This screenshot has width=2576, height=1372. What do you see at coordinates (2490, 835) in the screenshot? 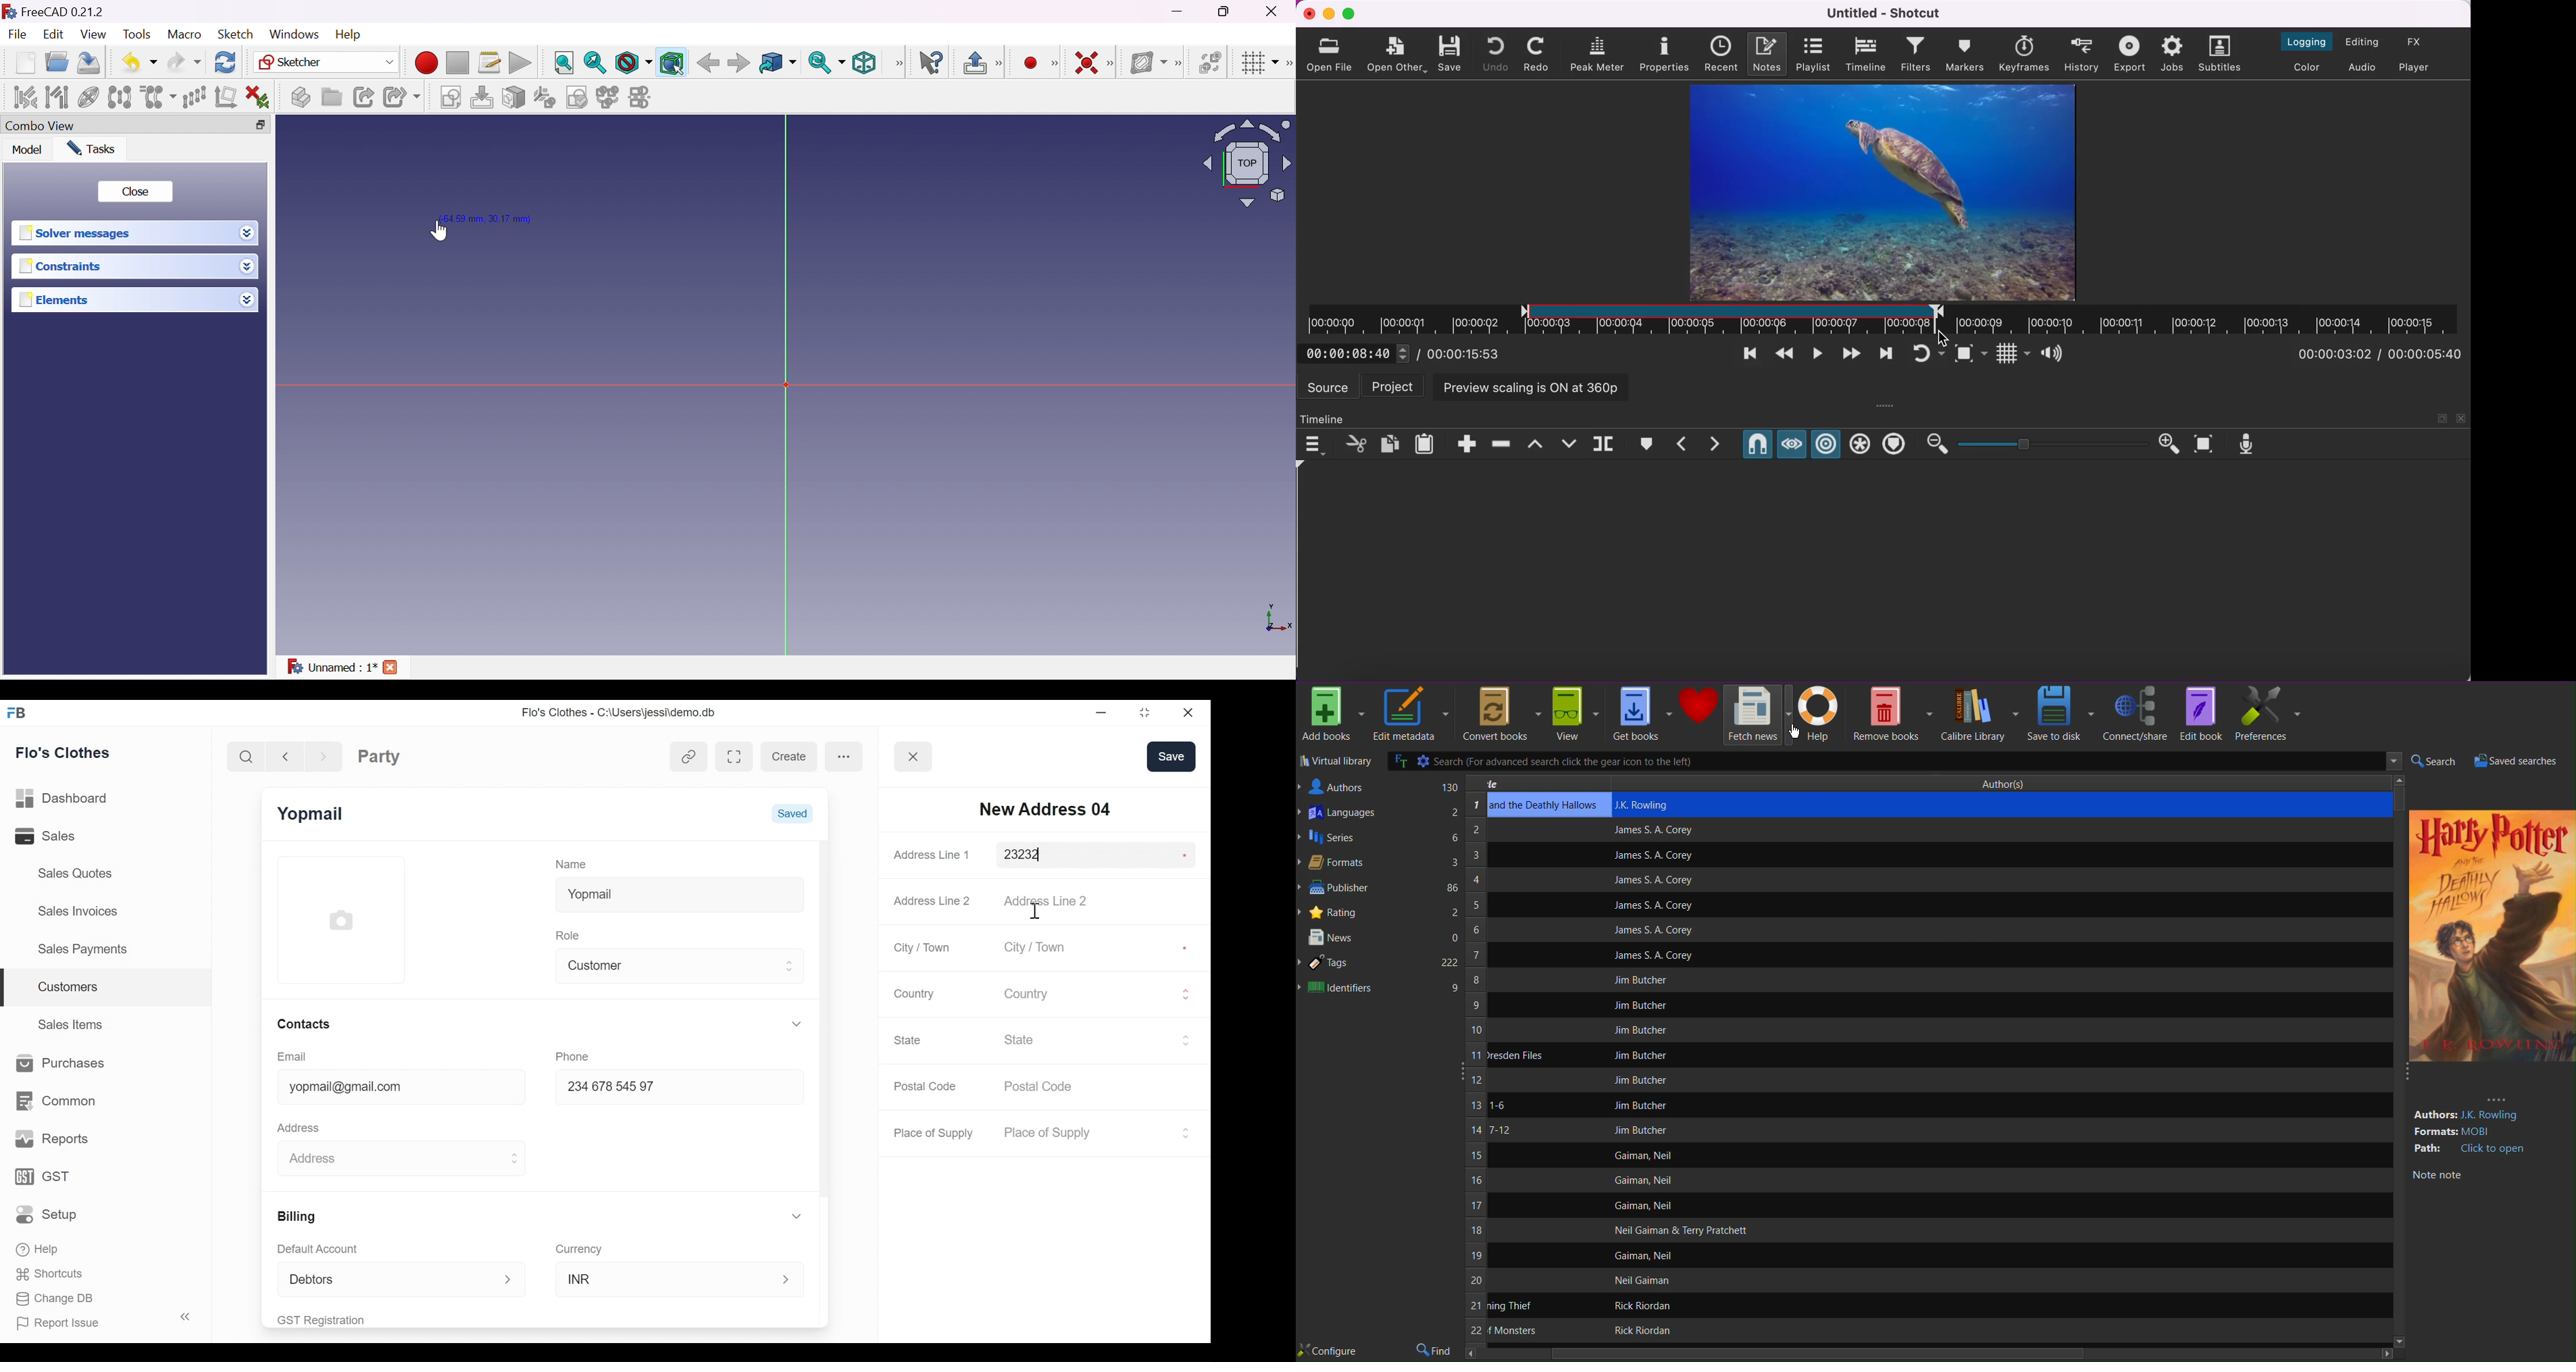
I see `harry potter` at bounding box center [2490, 835].